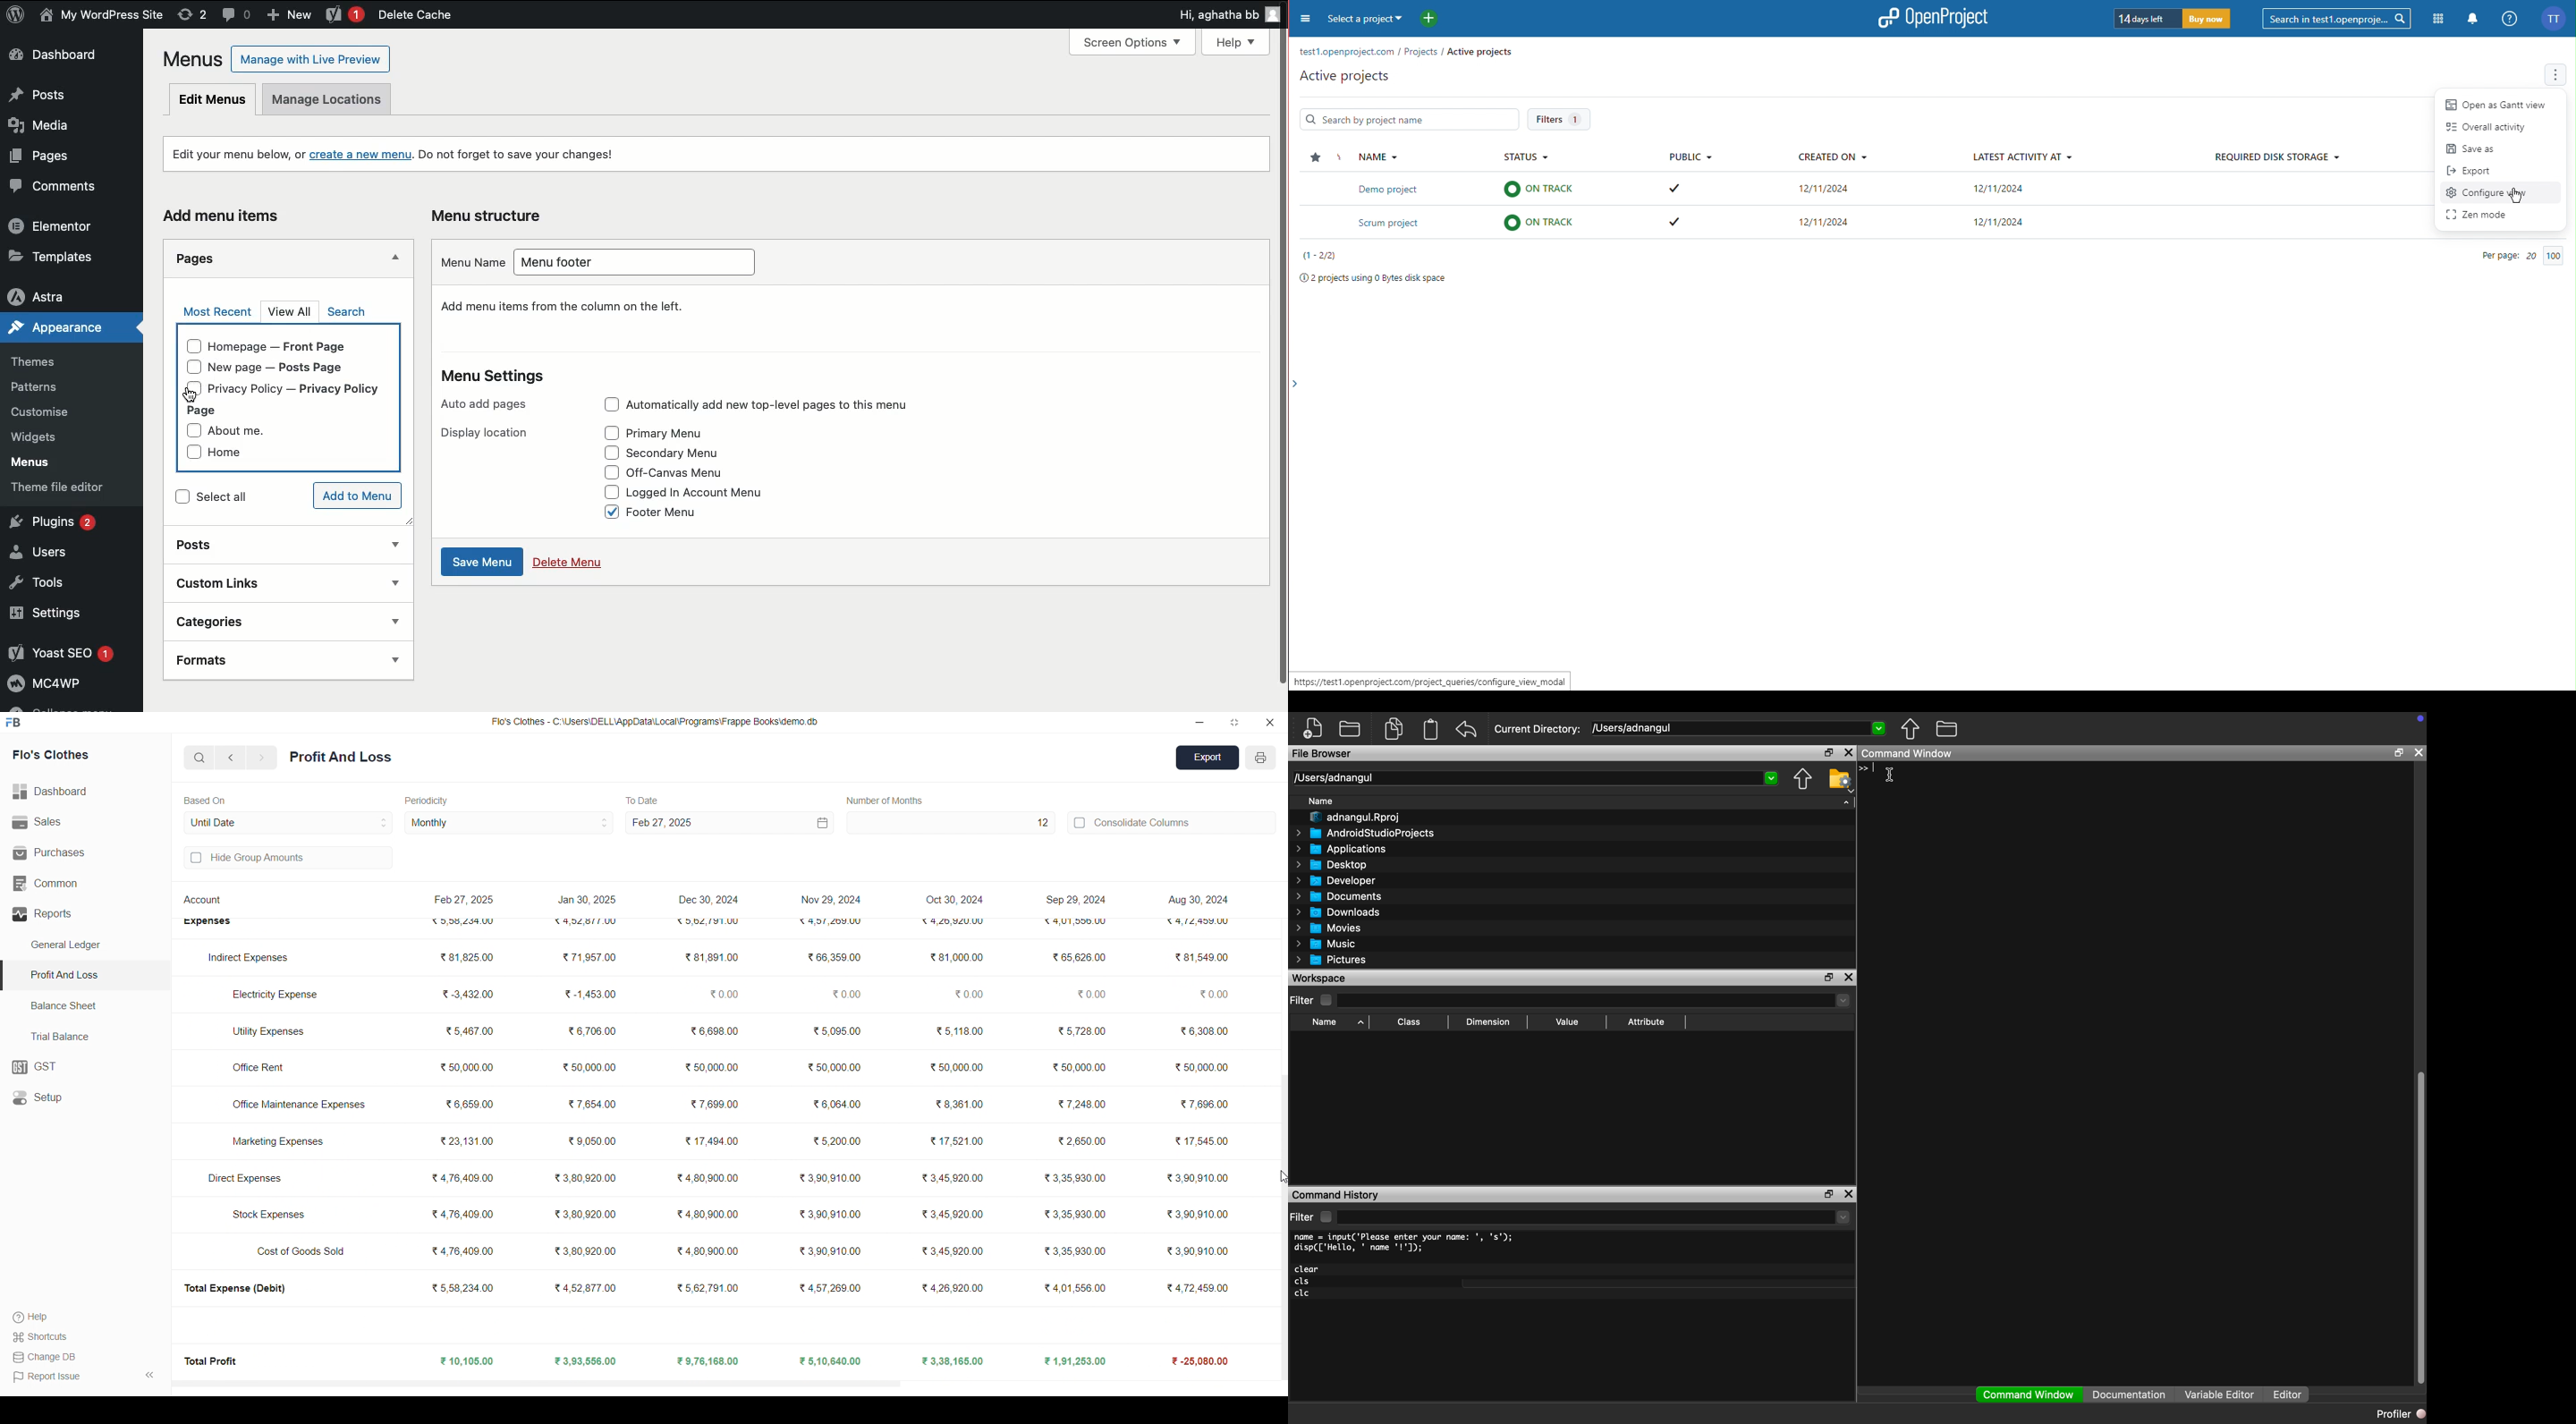 The image size is (2576, 1428). Describe the element at coordinates (1350, 728) in the screenshot. I see `Folder` at that location.